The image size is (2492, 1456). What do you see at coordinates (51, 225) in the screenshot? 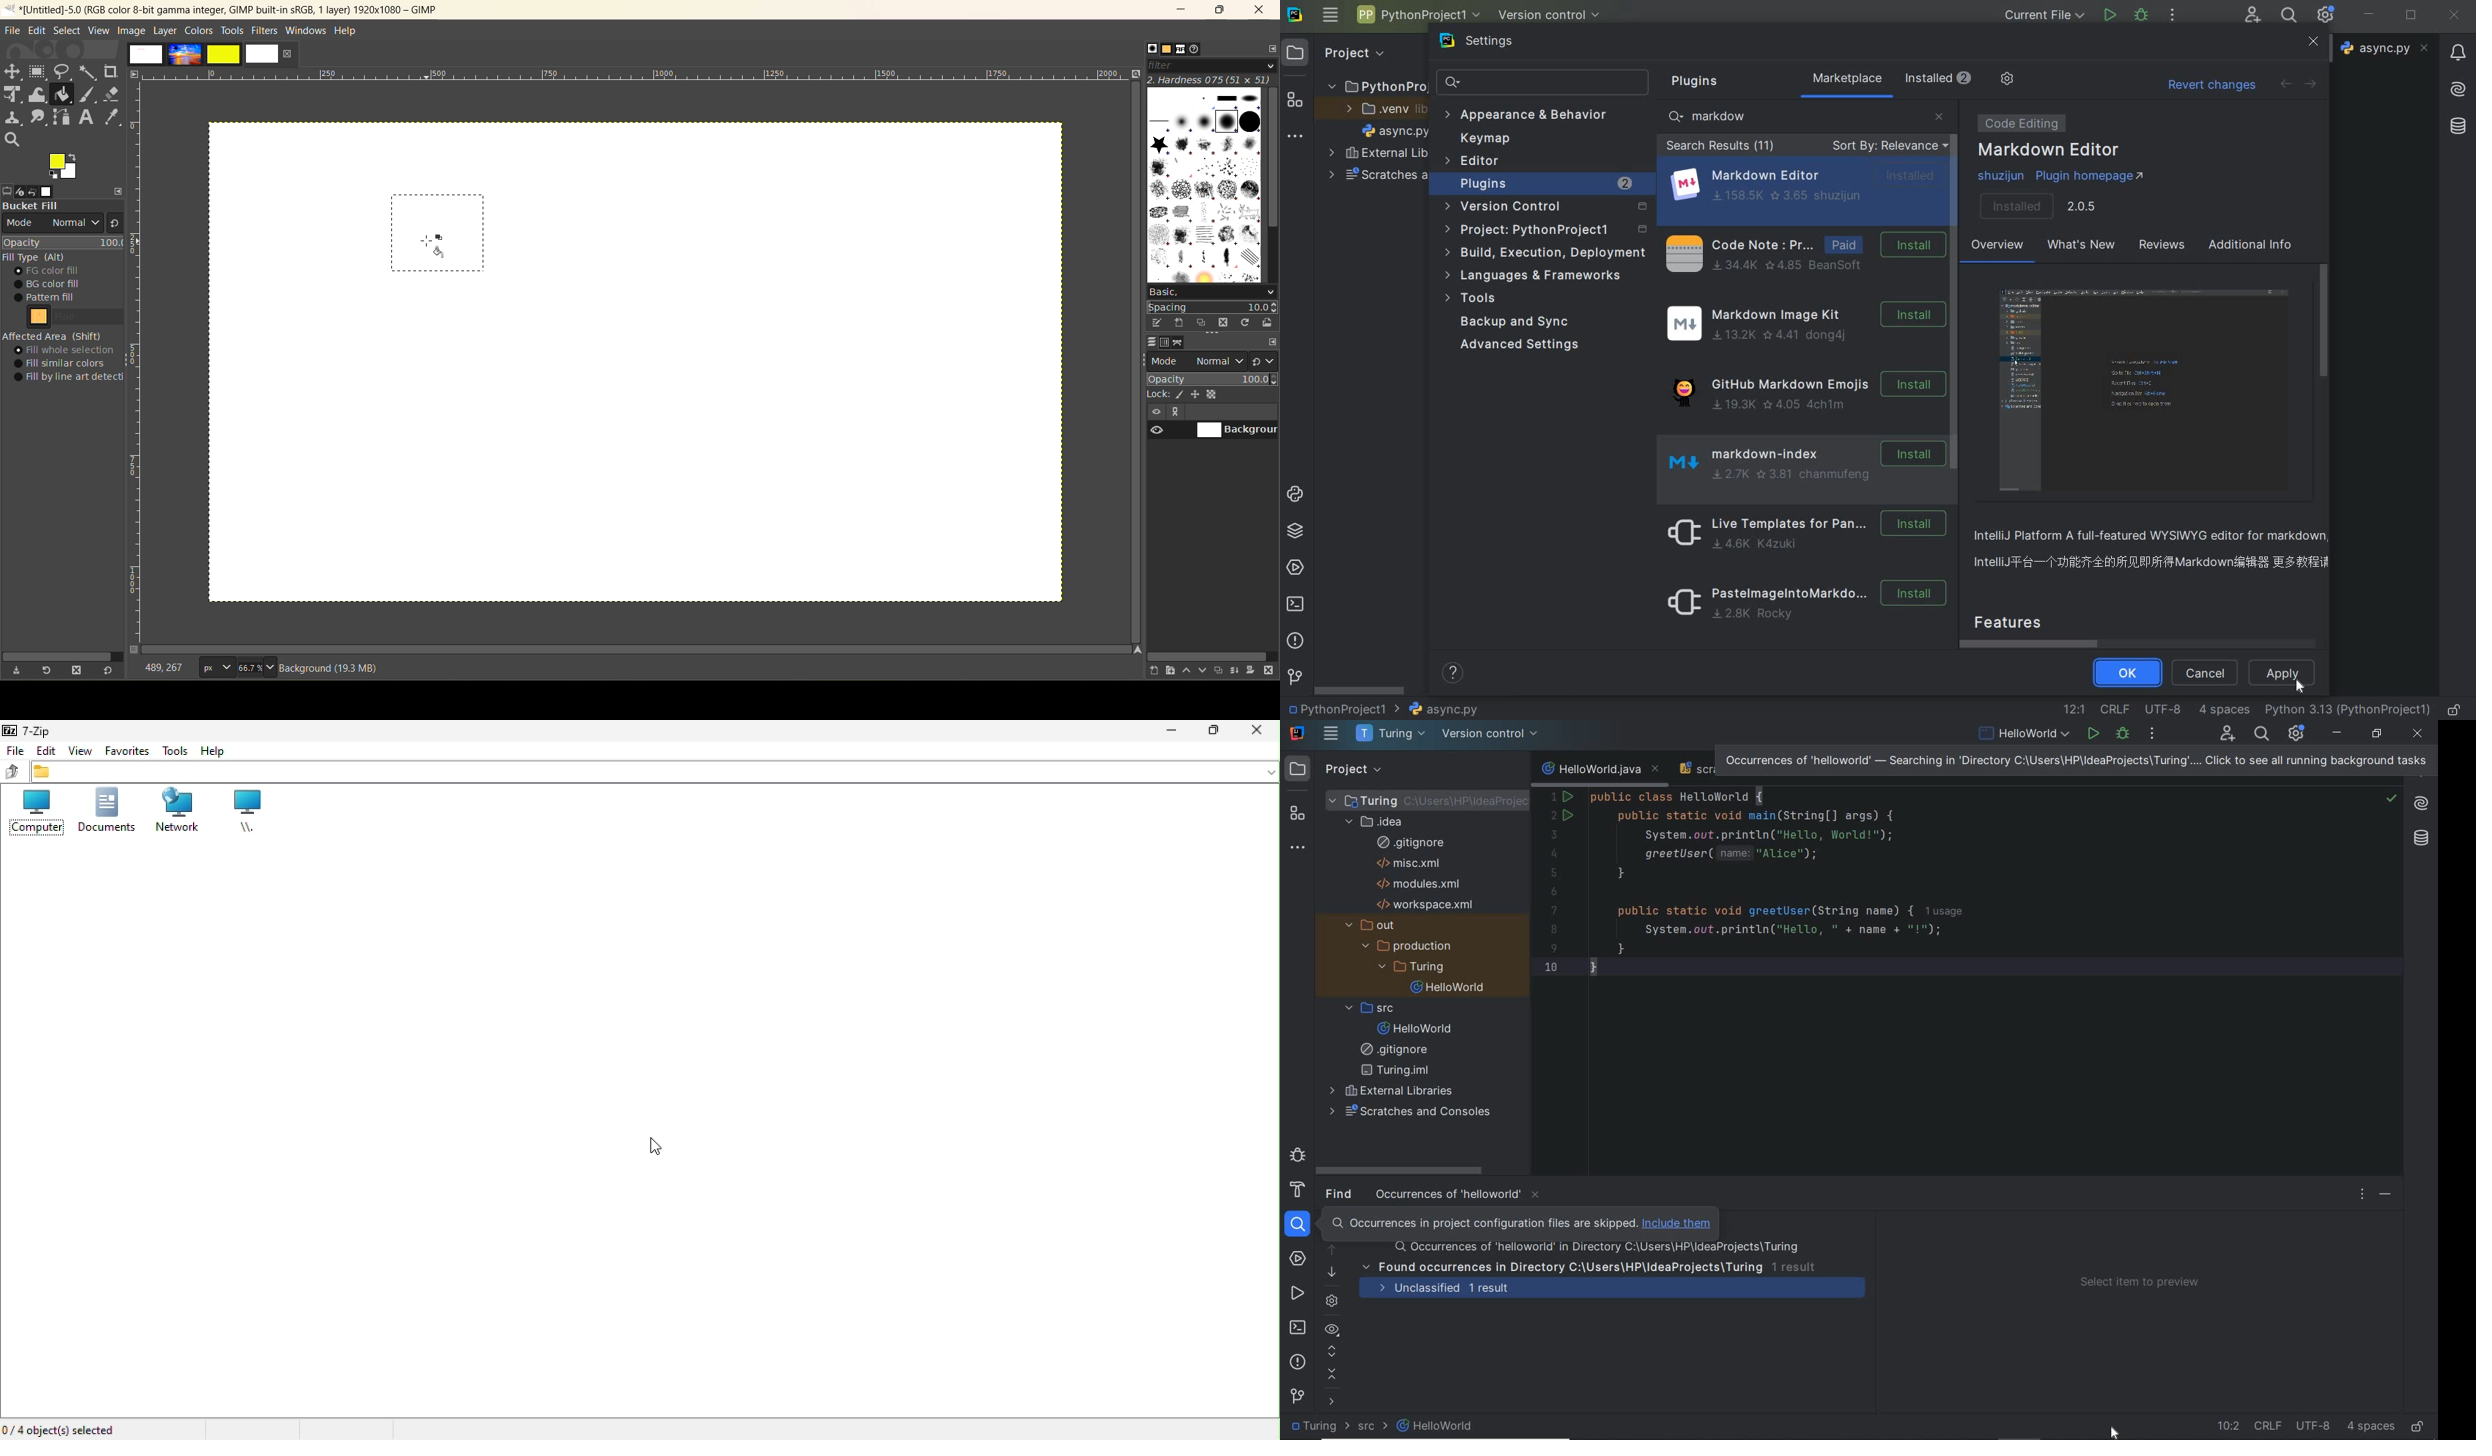
I see `mode ` at bounding box center [51, 225].